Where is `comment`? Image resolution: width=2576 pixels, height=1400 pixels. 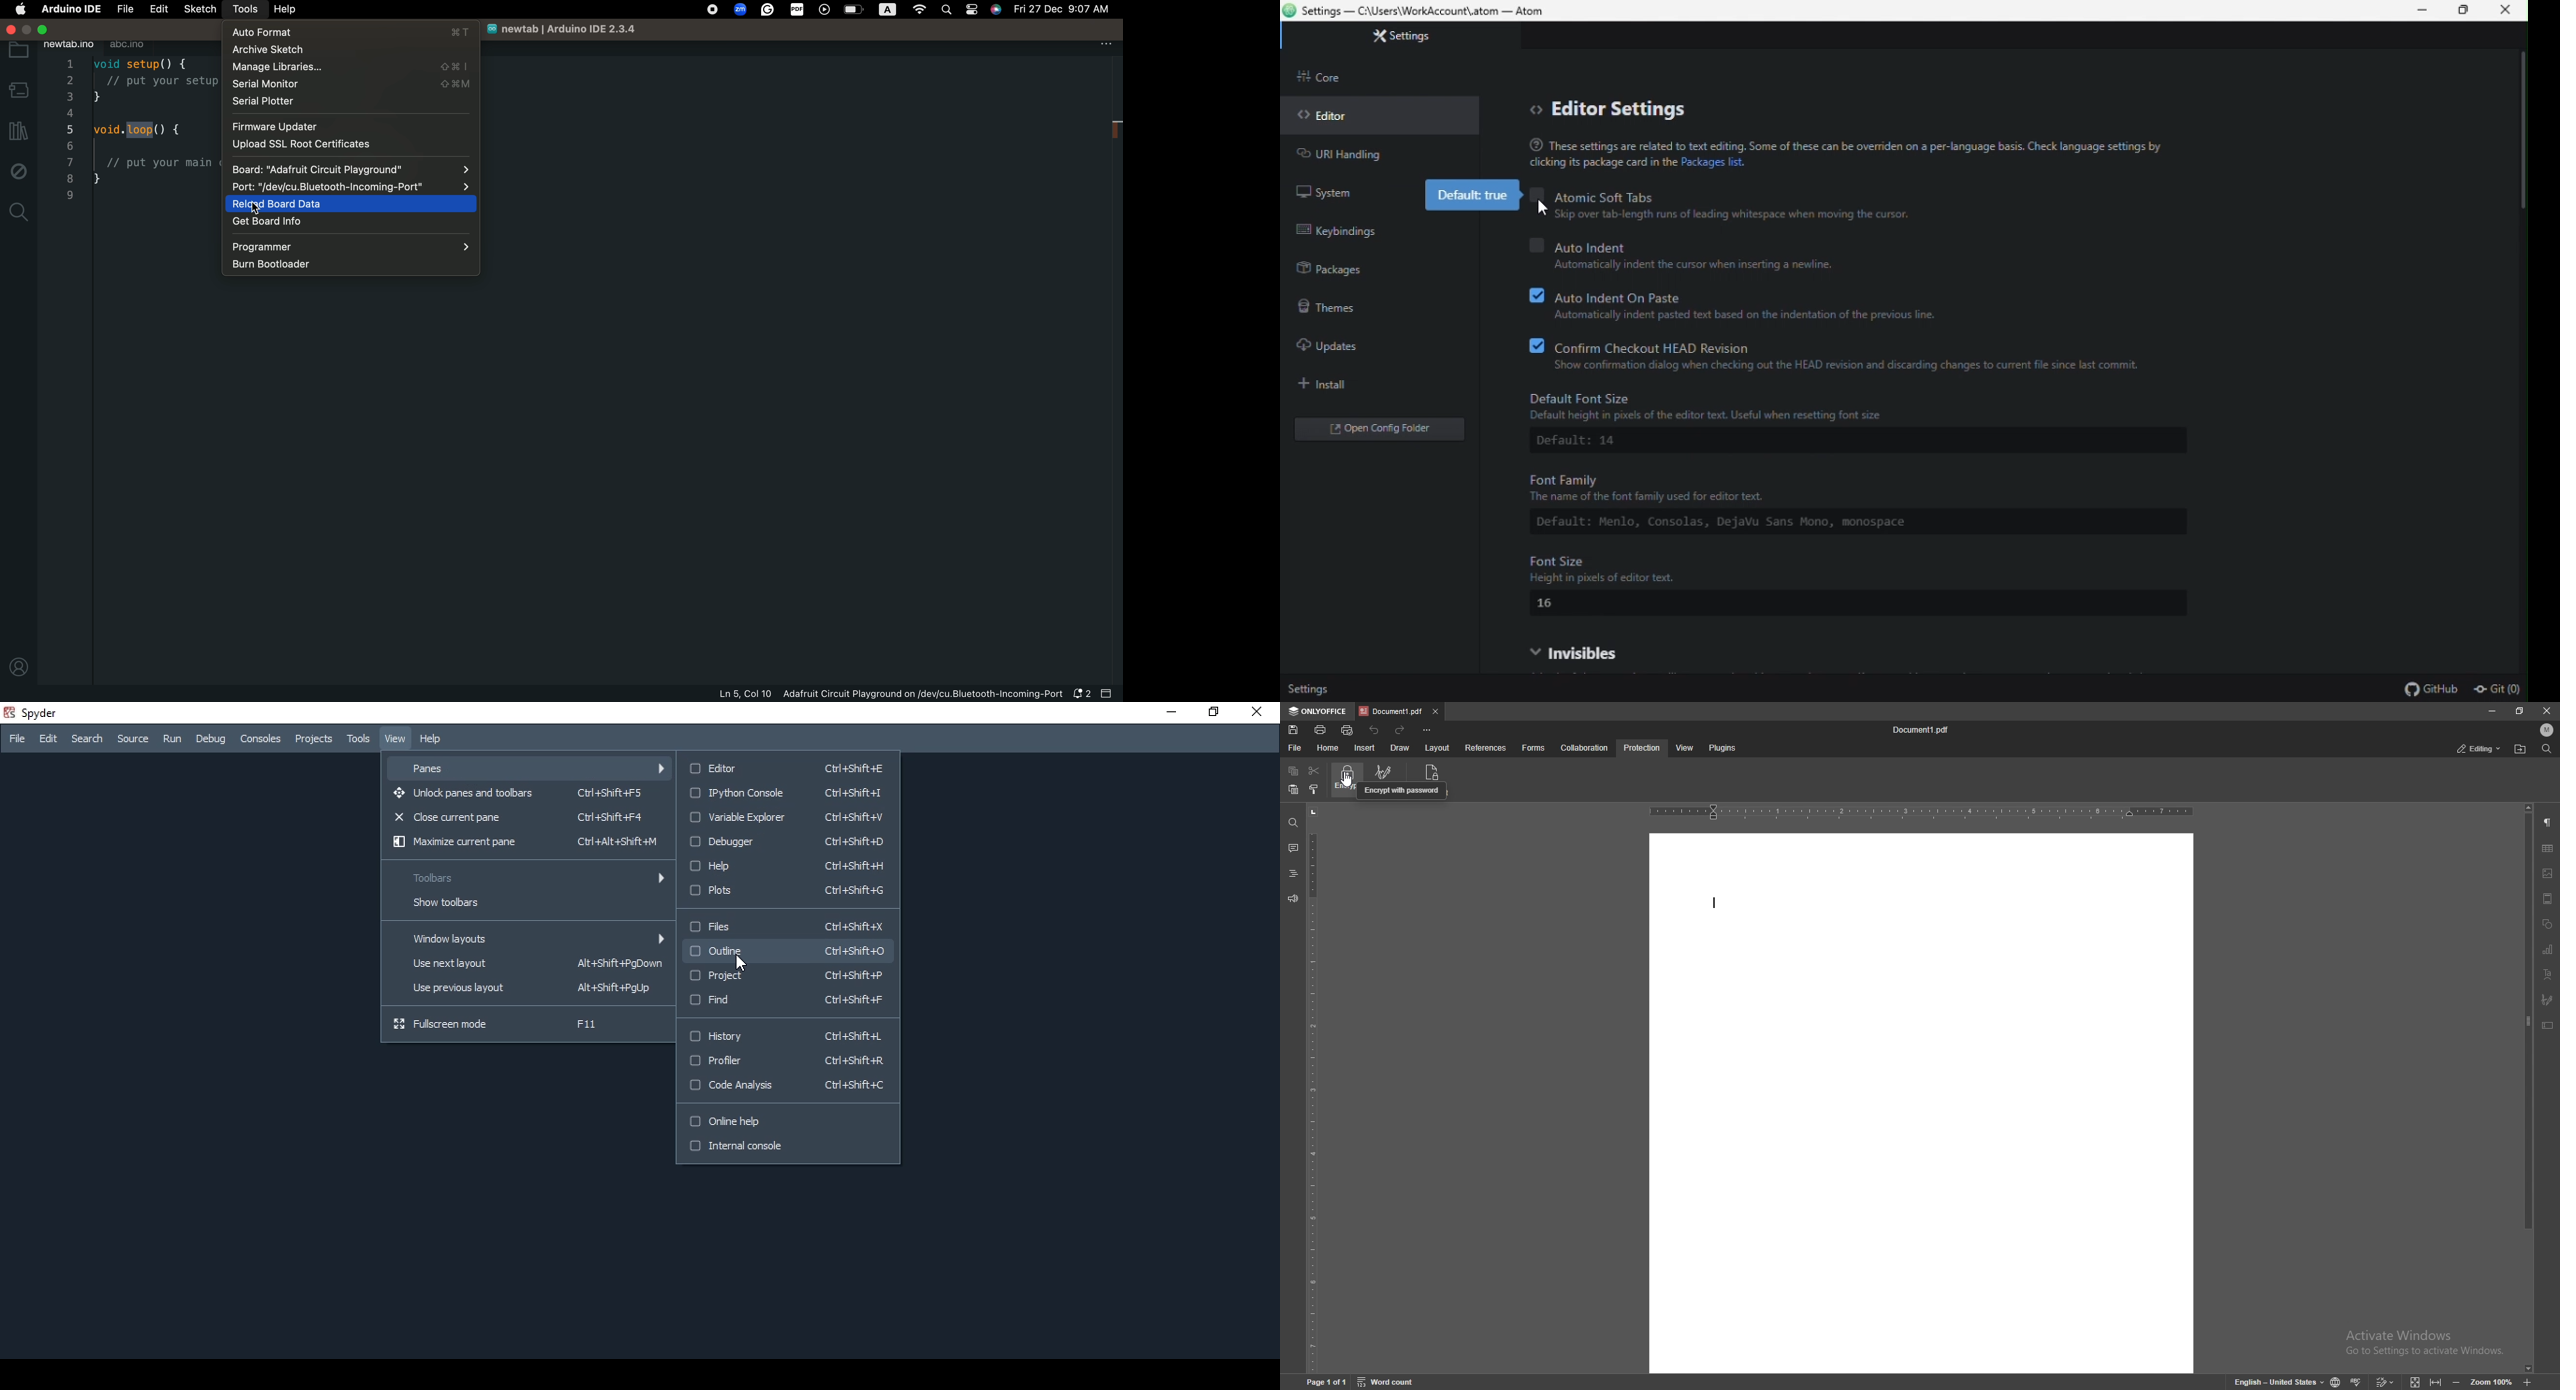
comment is located at coordinates (1293, 848).